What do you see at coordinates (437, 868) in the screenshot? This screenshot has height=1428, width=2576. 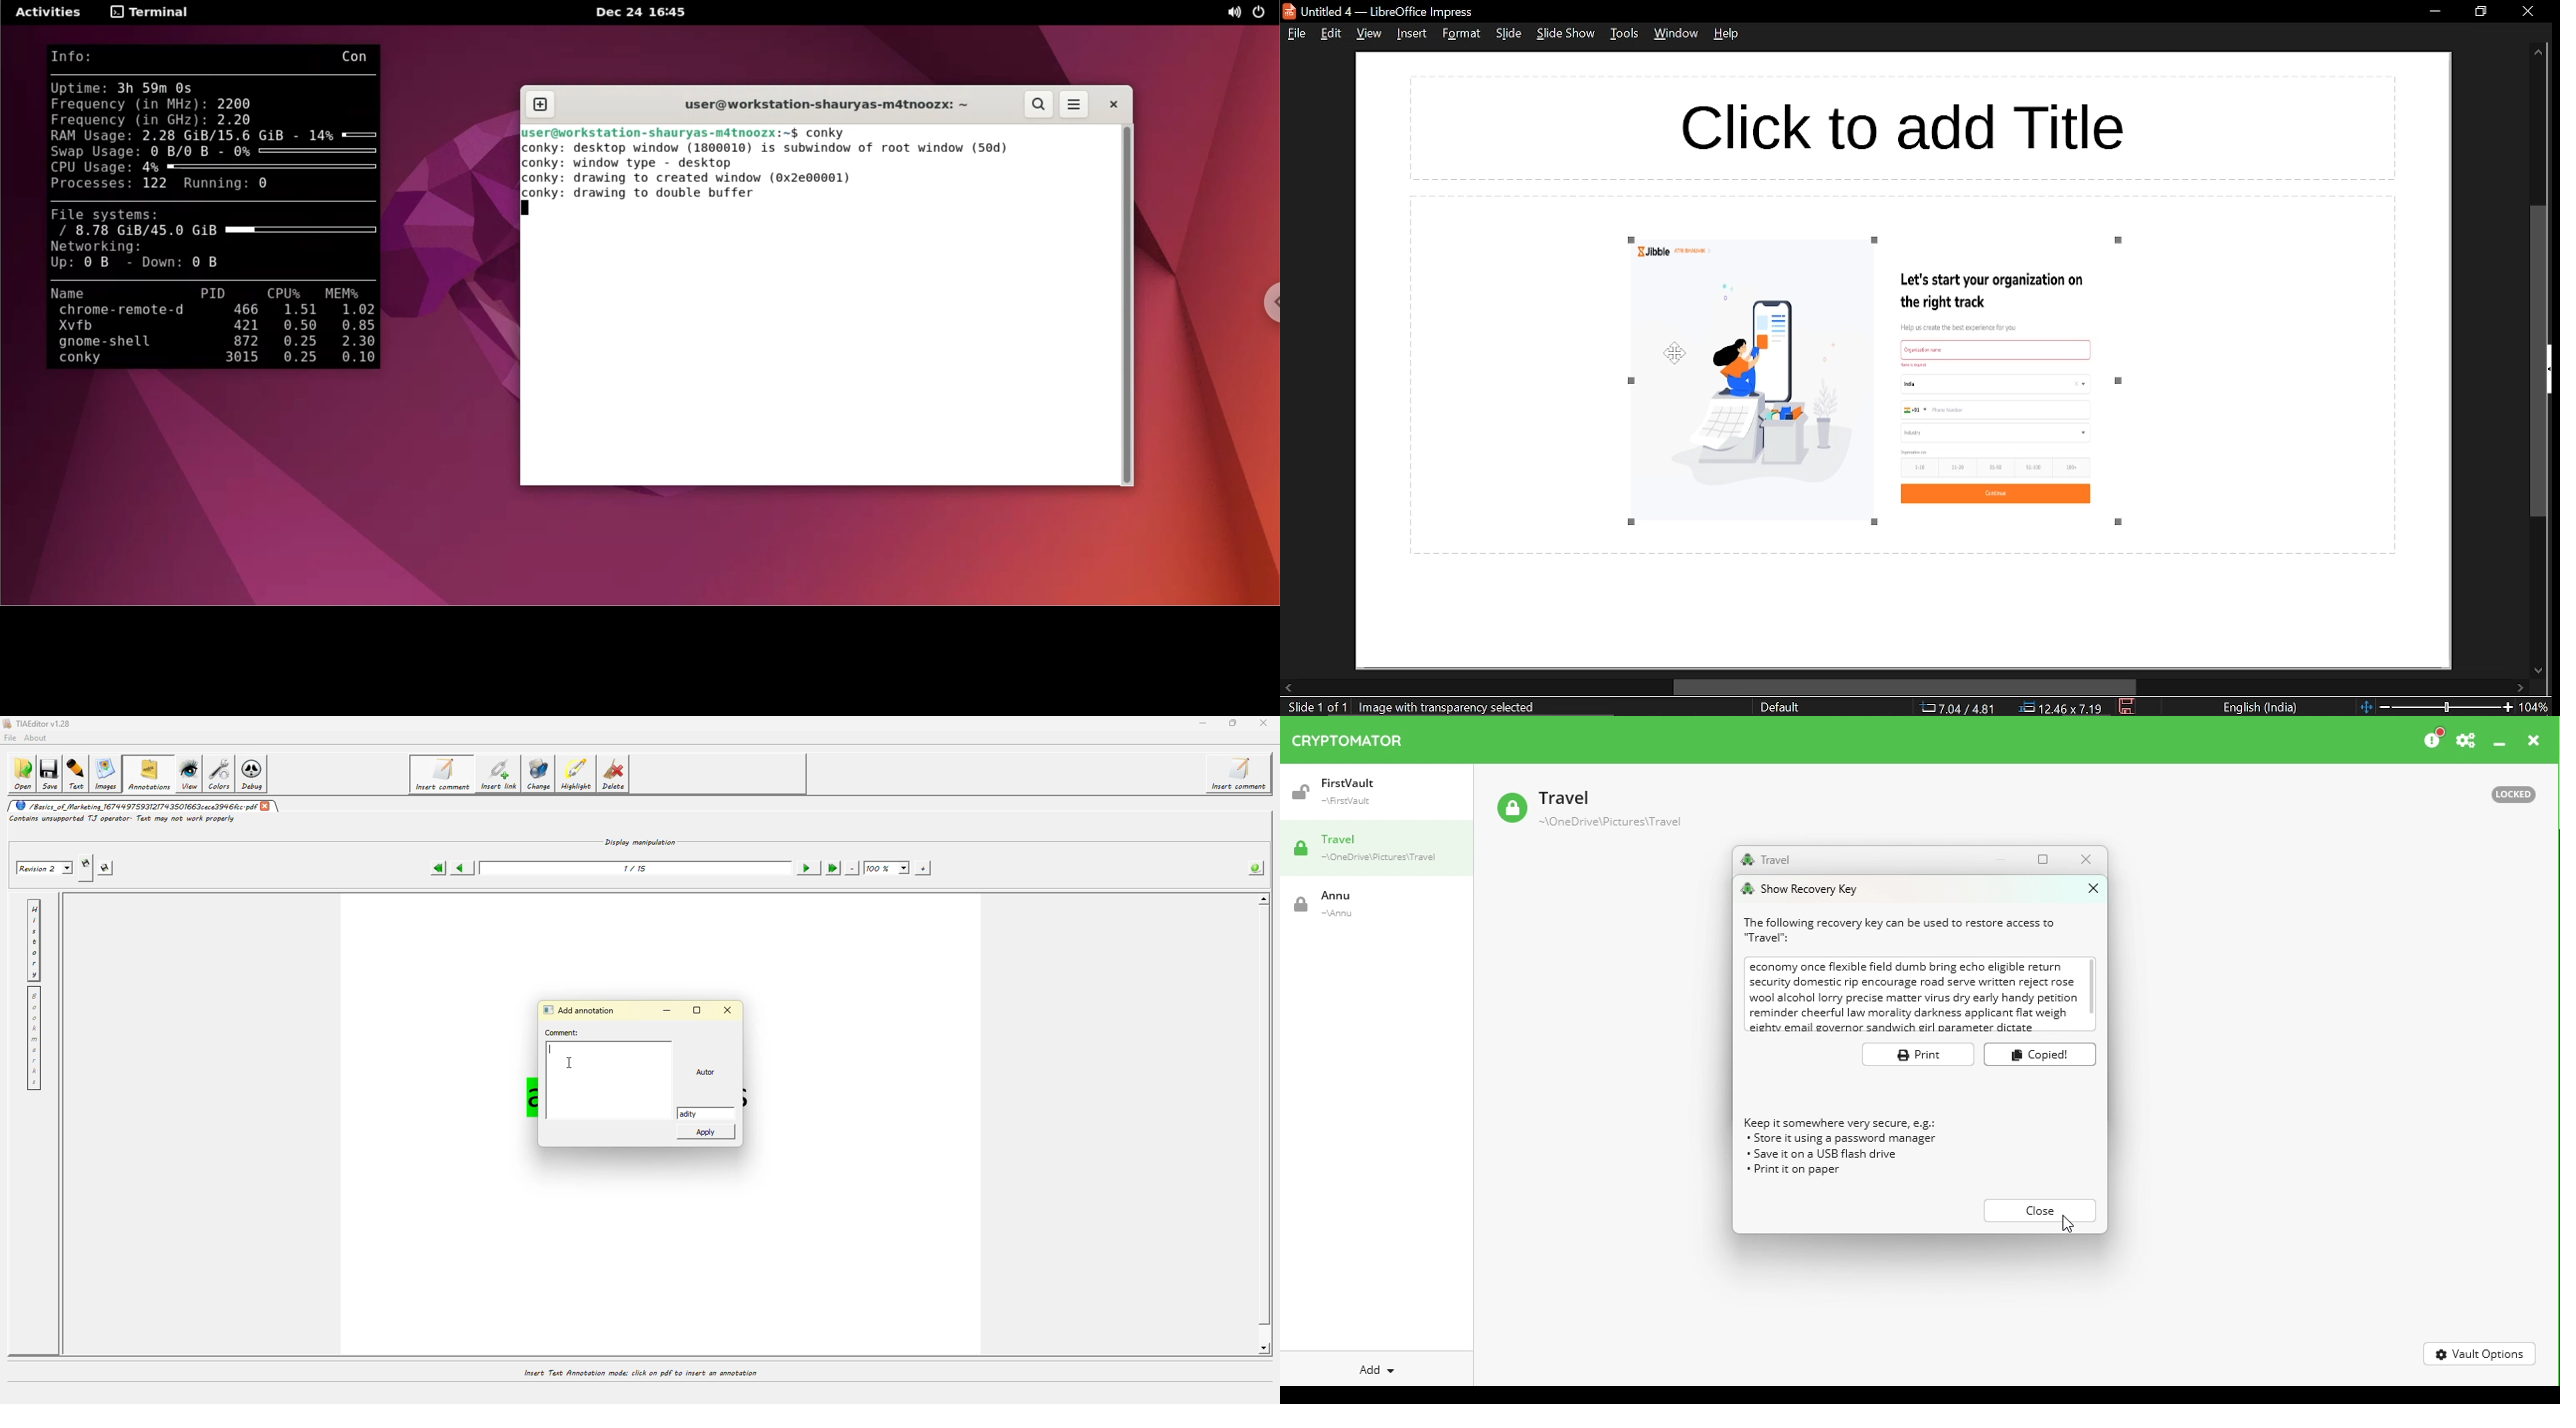 I see `first page` at bounding box center [437, 868].